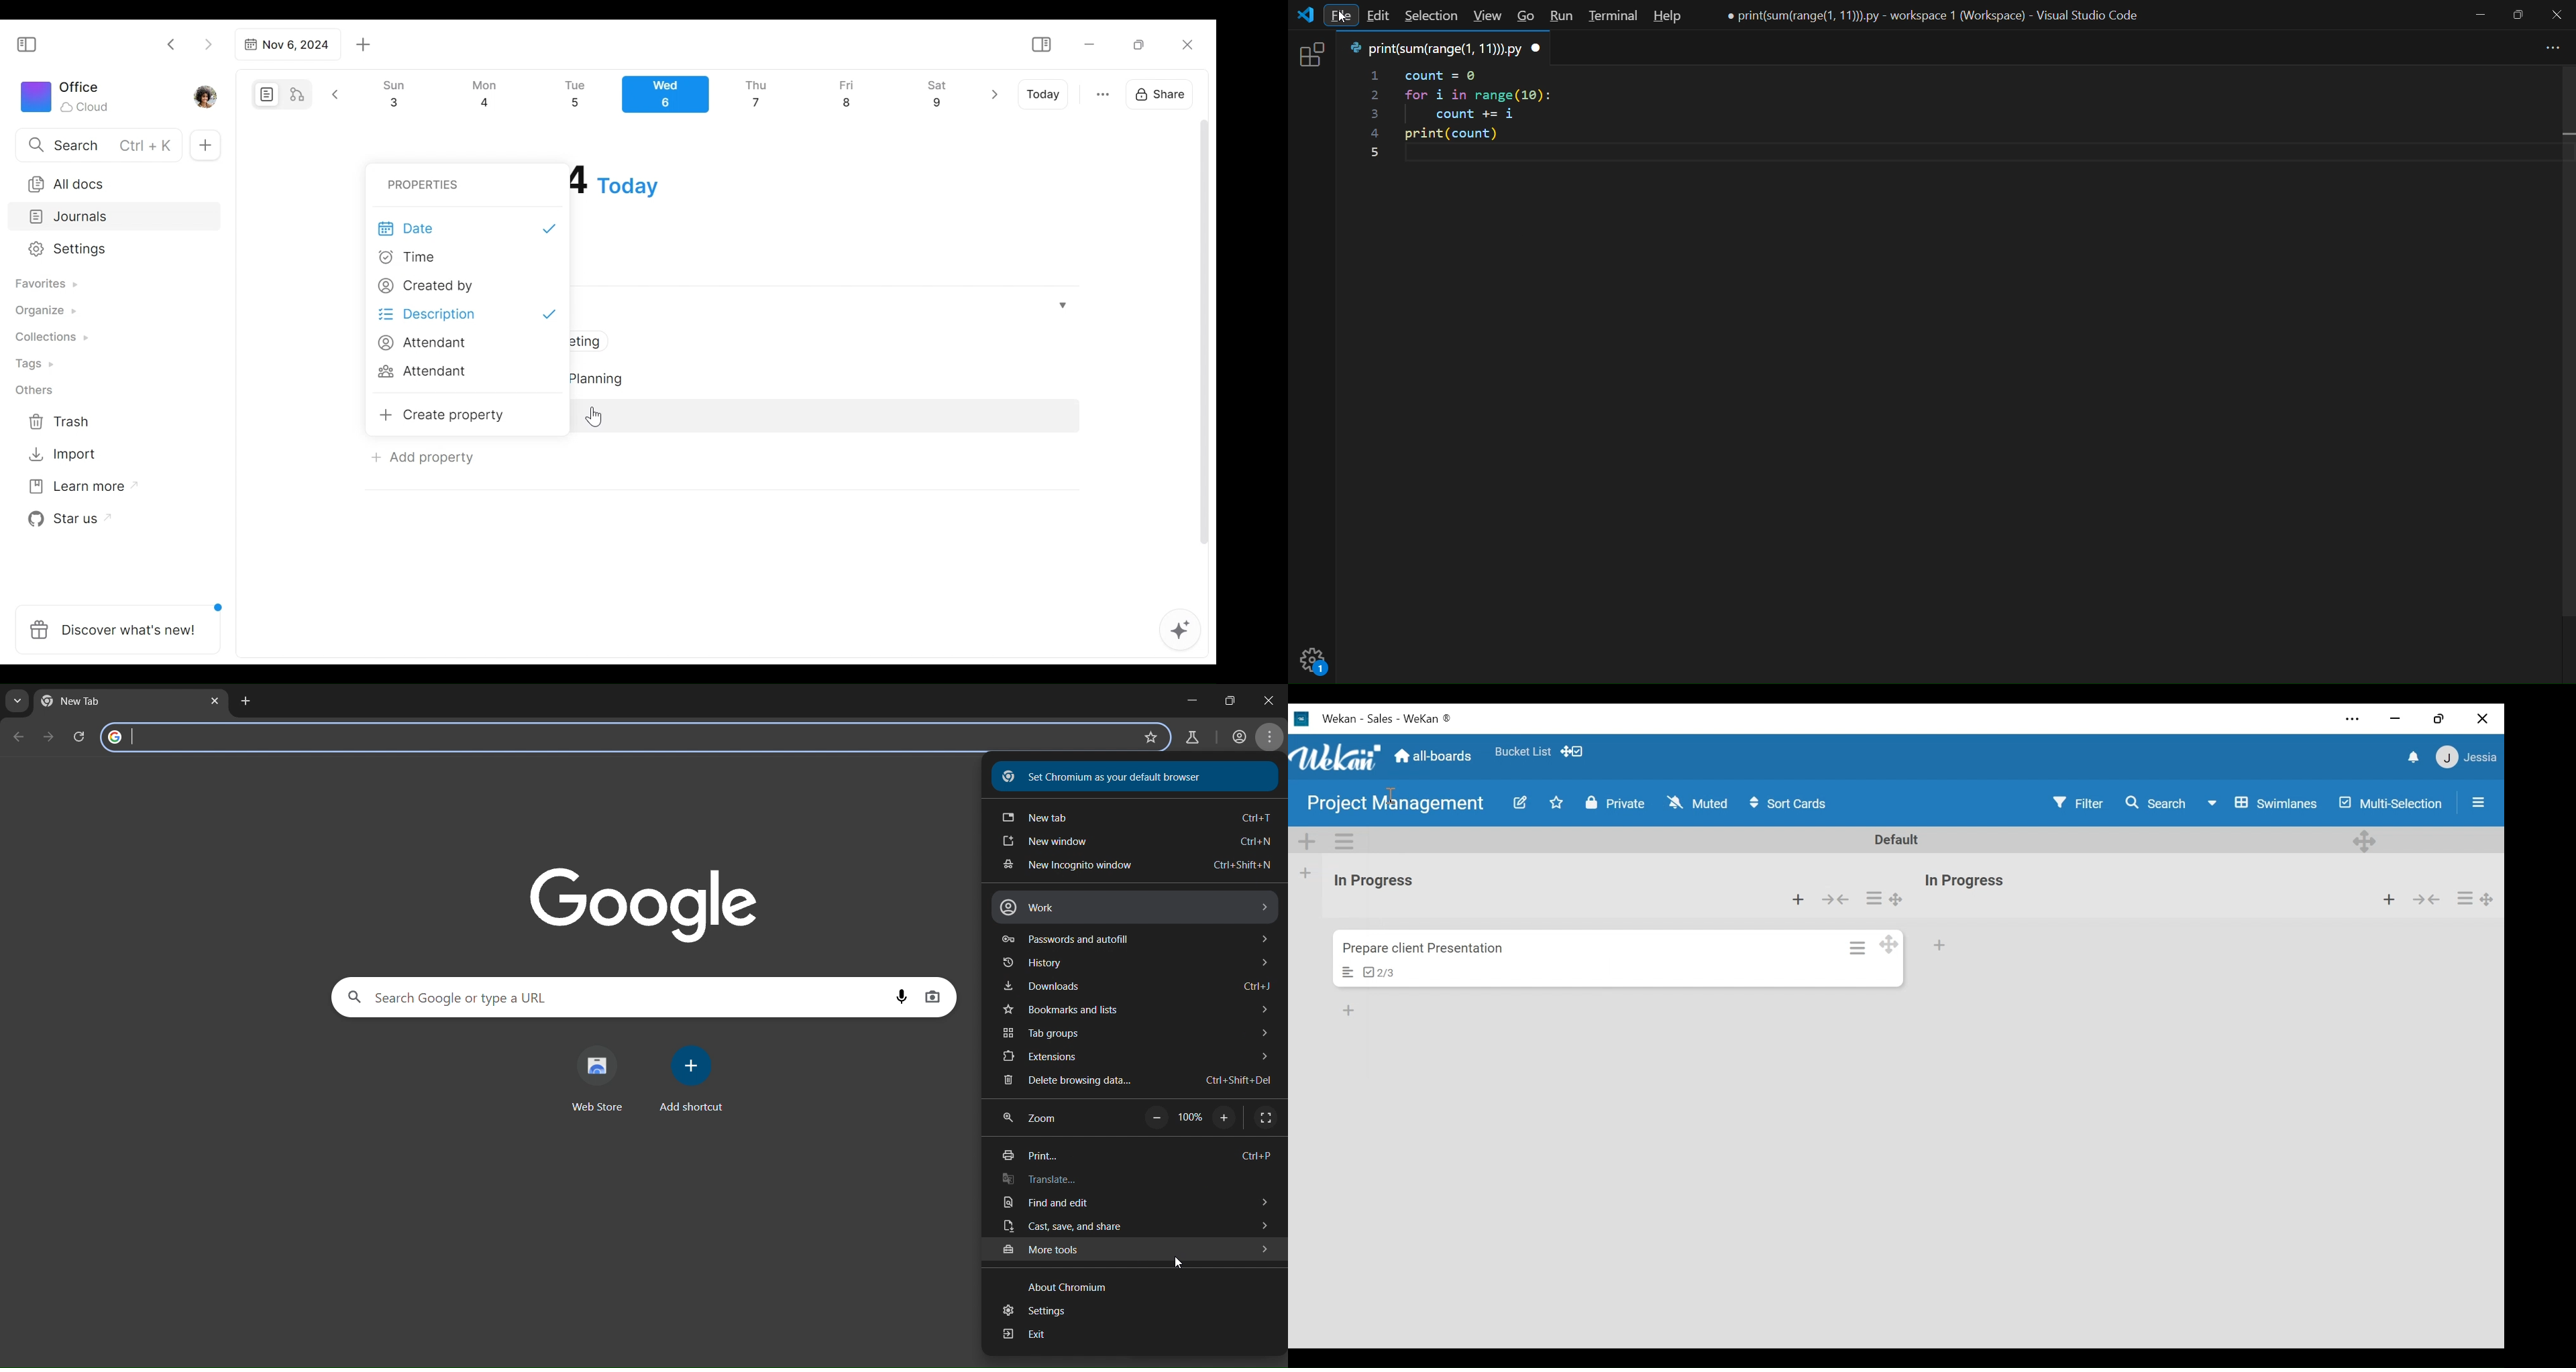  What do you see at coordinates (2077, 802) in the screenshot?
I see `Filter` at bounding box center [2077, 802].